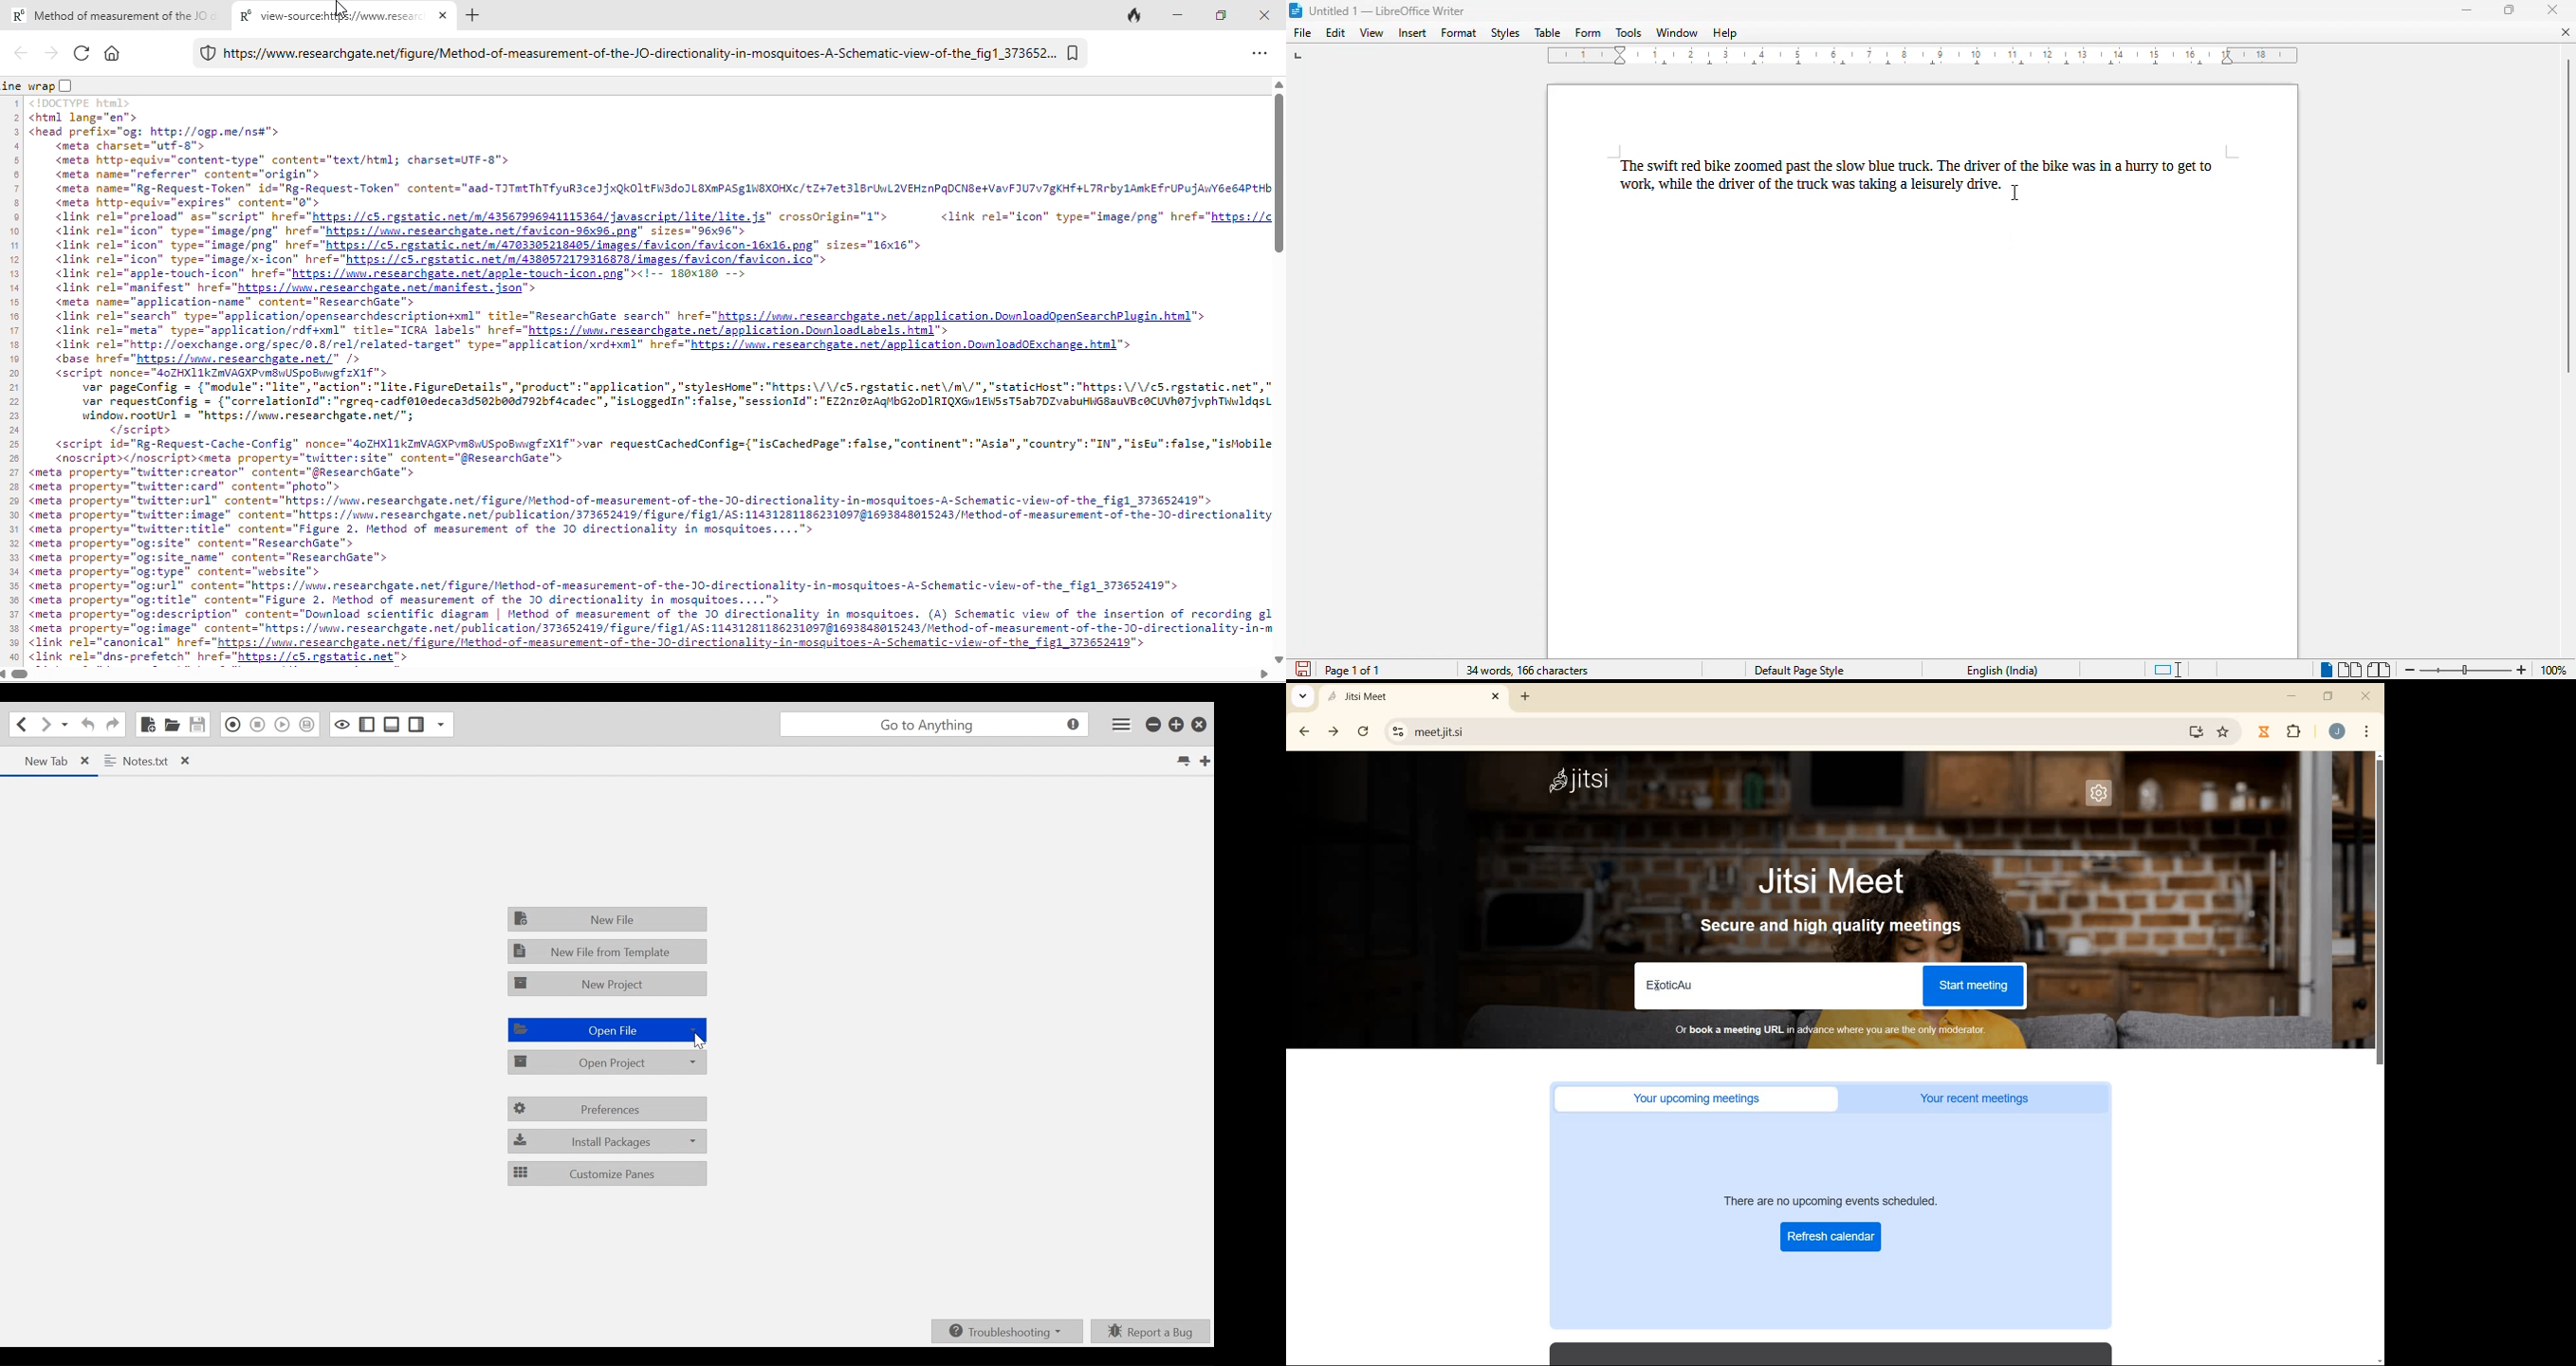  Describe the element at coordinates (1279, 658) in the screenshot. I see `move down` at that location.